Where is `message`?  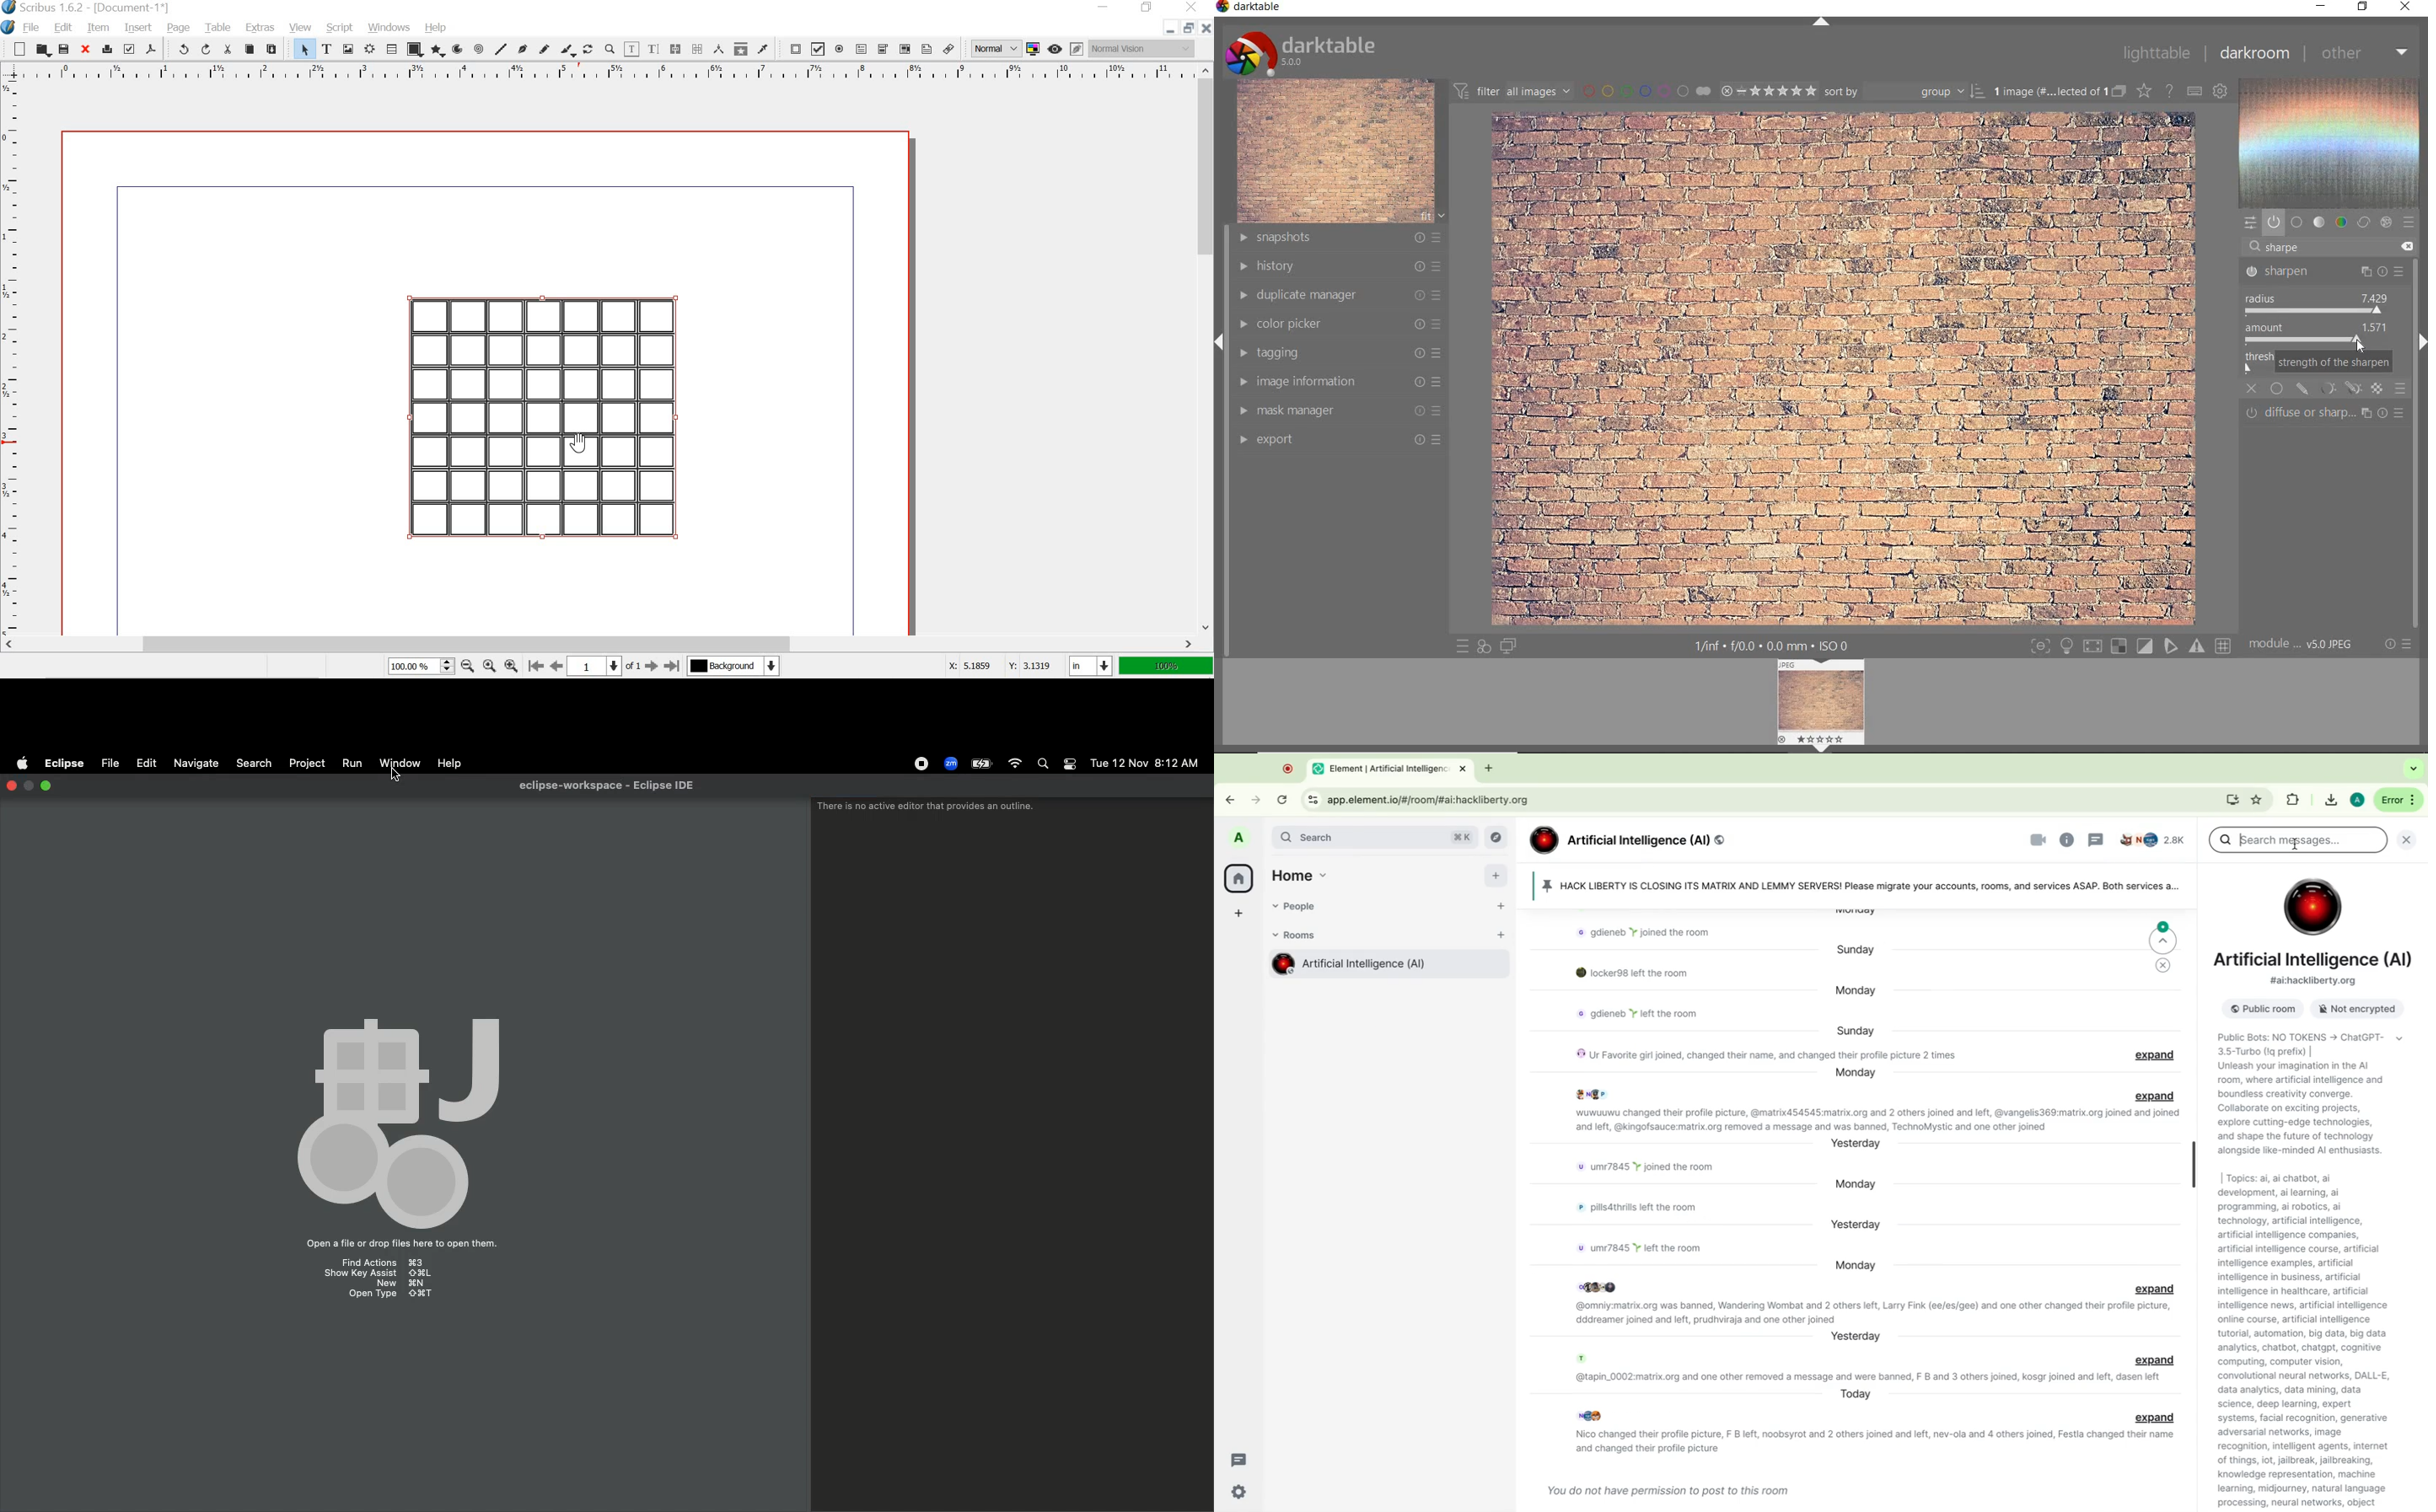
message is located at coordinates (1652, 975).